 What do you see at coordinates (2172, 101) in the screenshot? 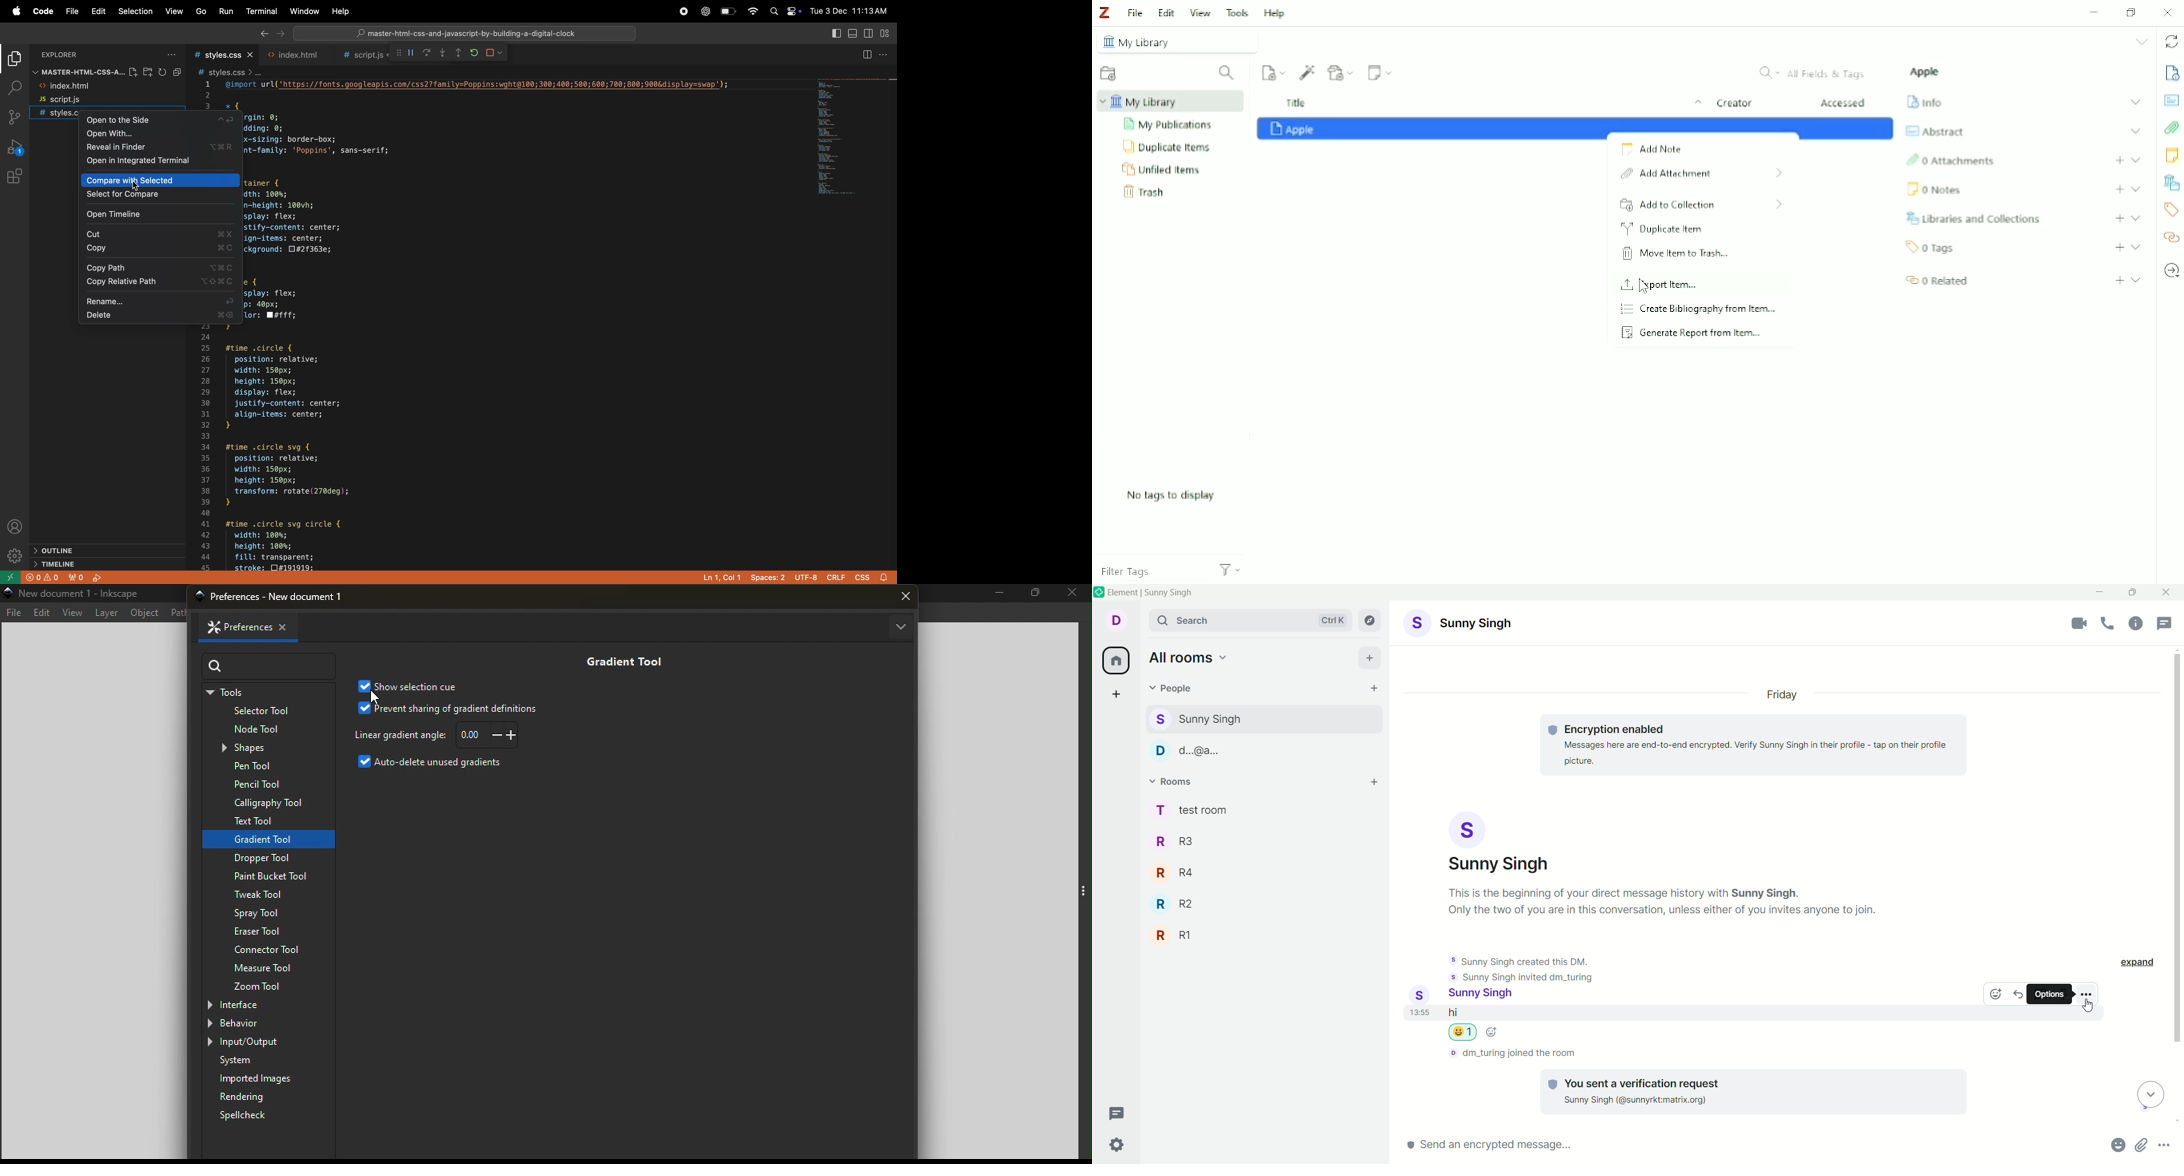
I see `Abstract` at bounding box center [2172, 101].